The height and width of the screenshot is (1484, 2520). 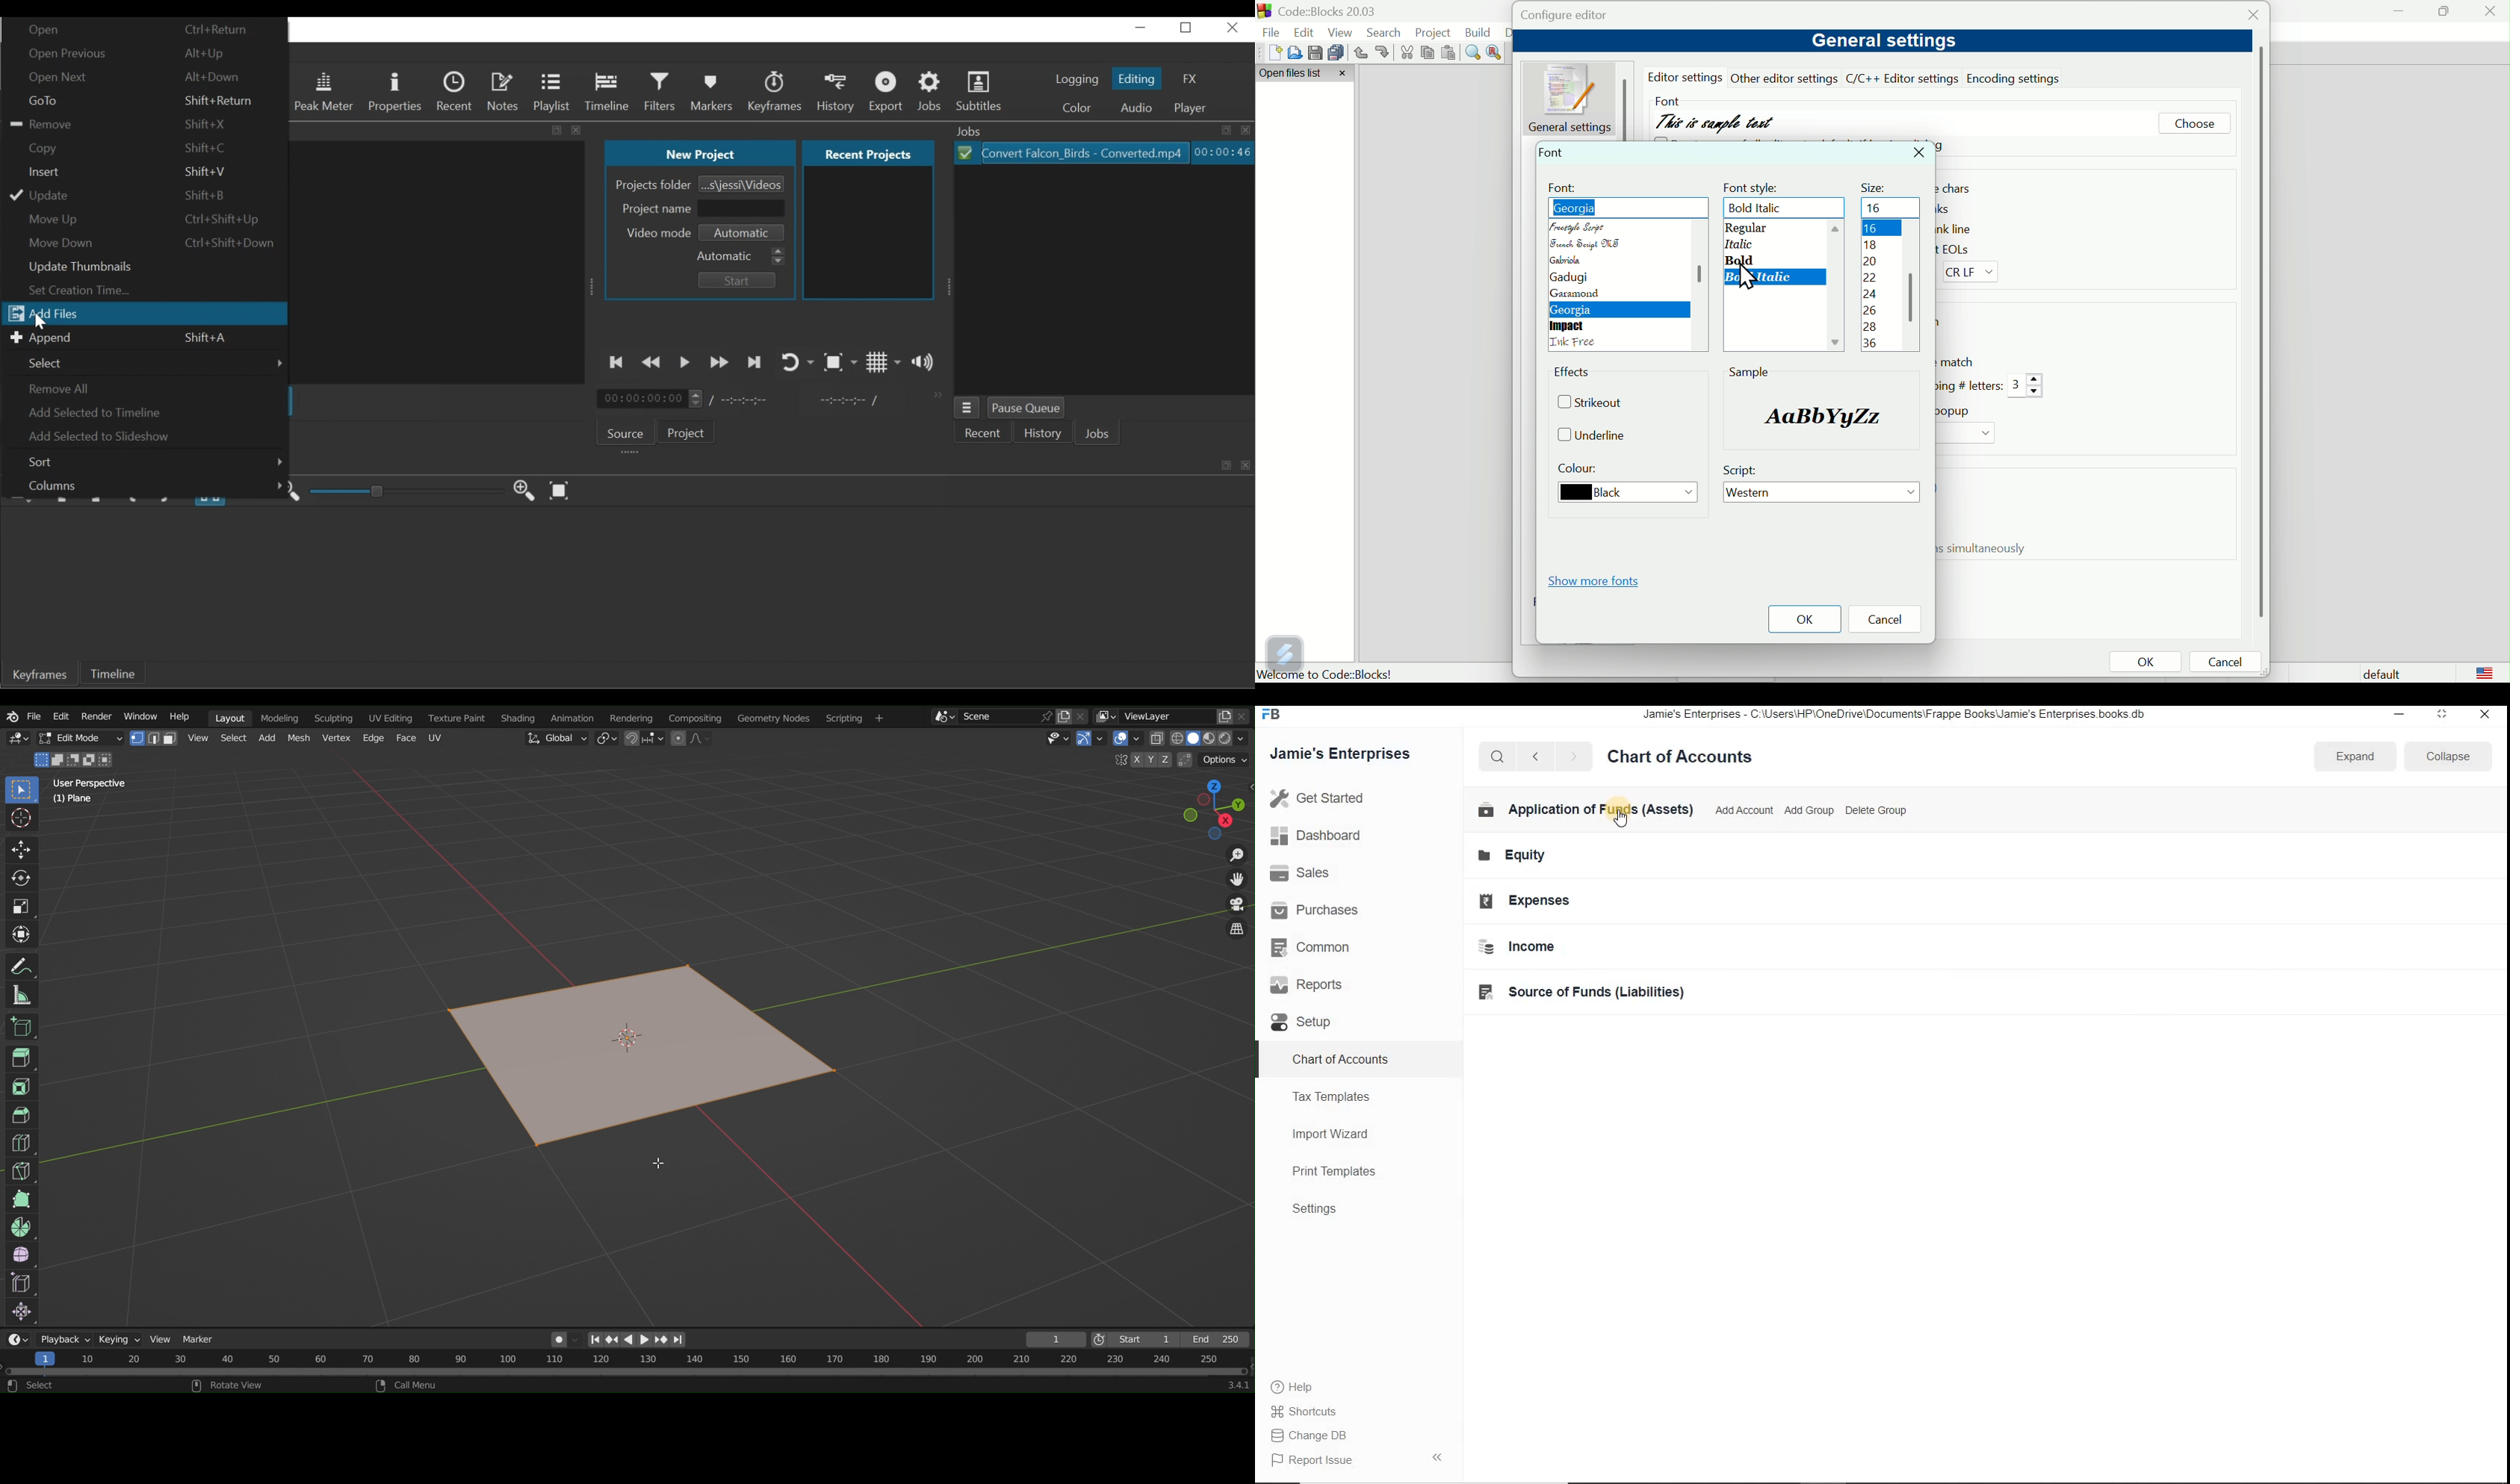 What do you see at coordinates (888, 93) in the screenshot?
I see `Export` at bounding box center [888, 93].